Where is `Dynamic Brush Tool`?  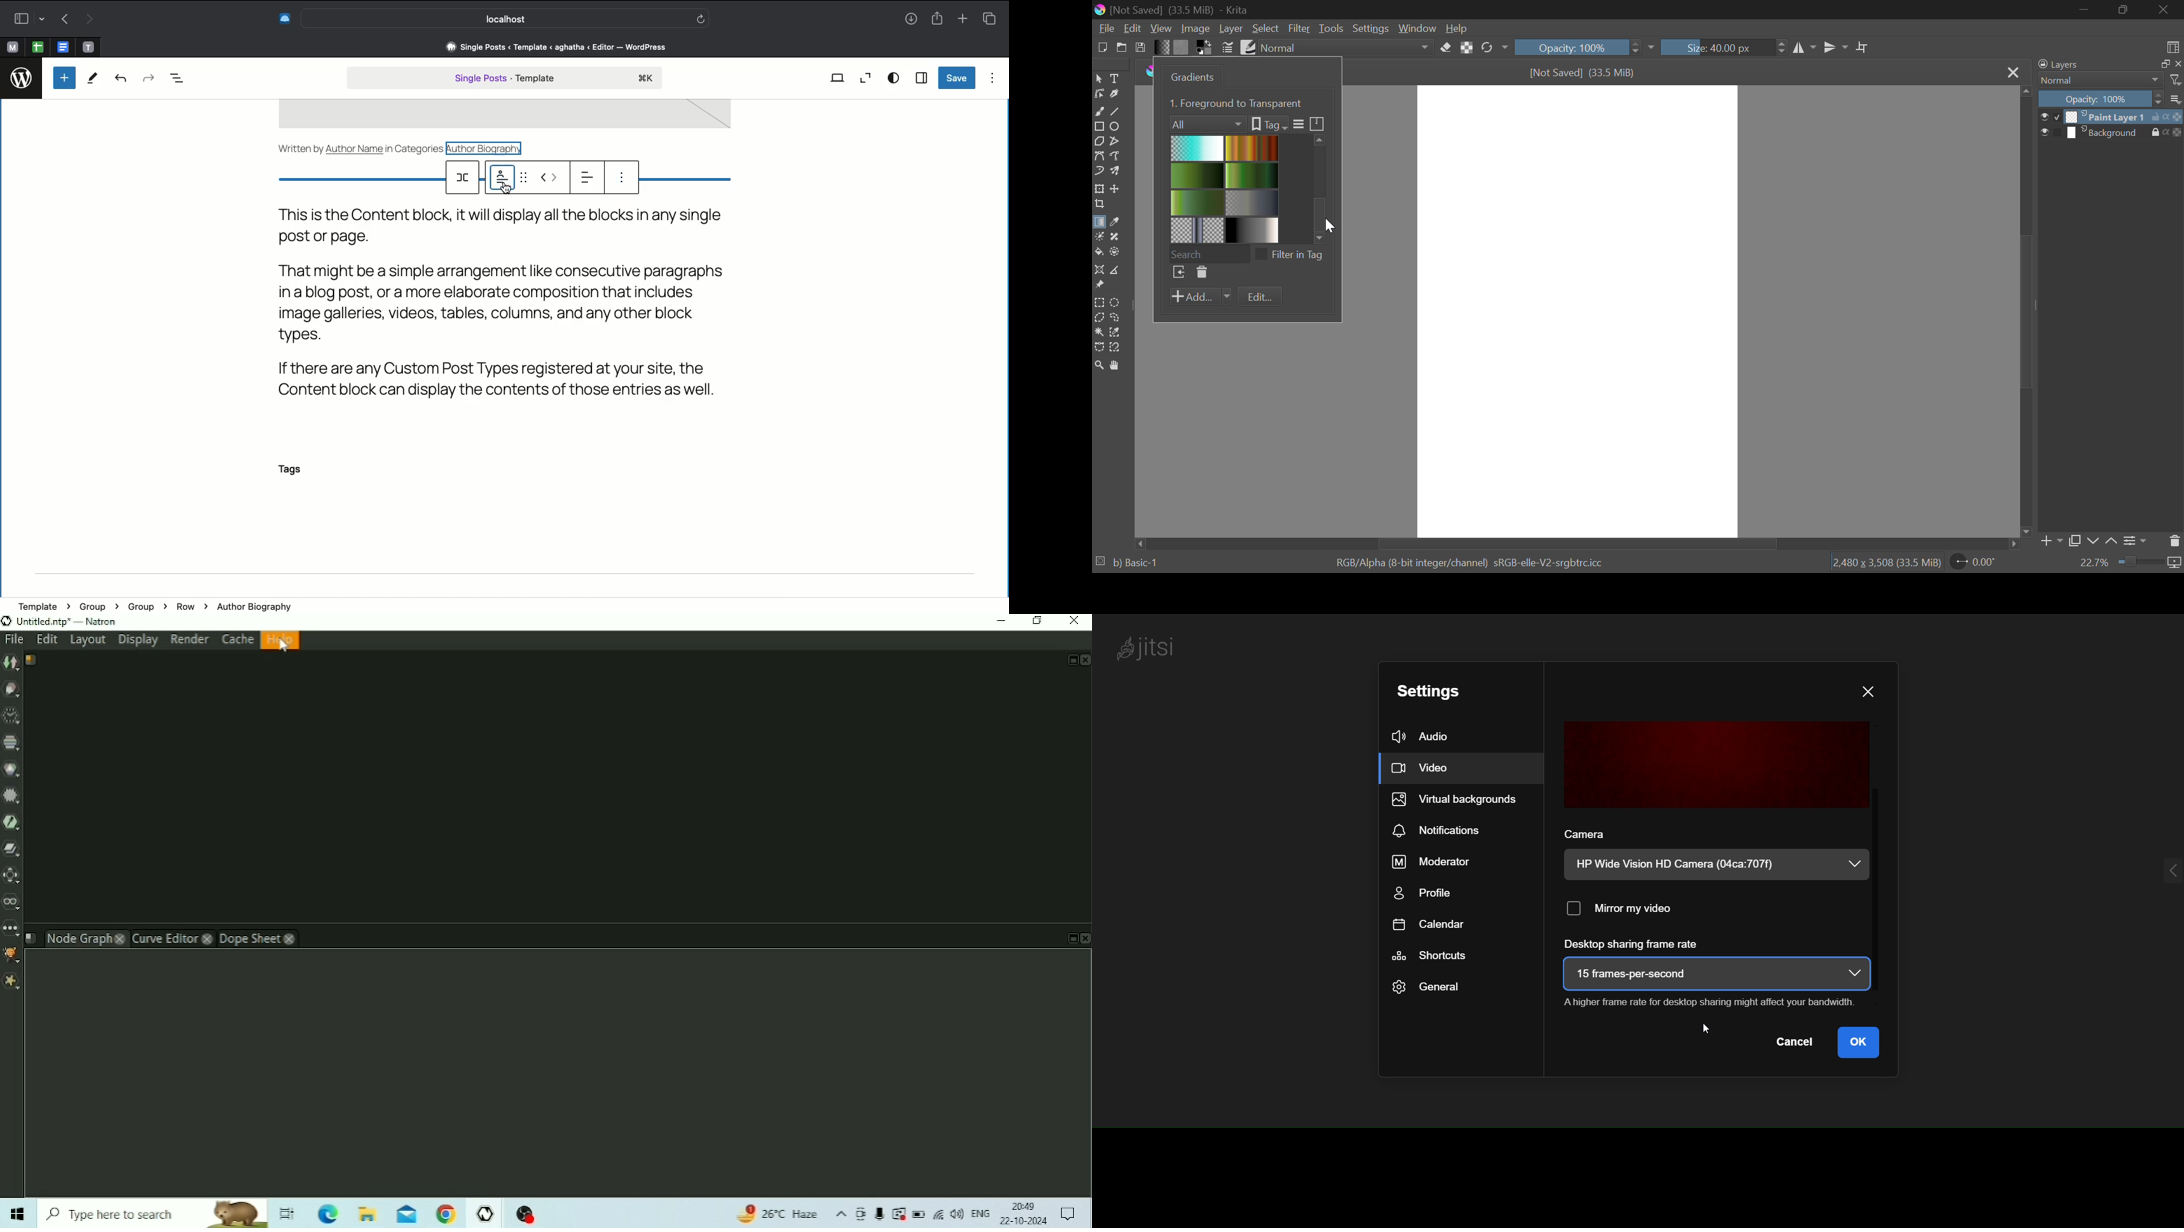
Dynamic Brush Tool is located at coordinates (1099, 172).